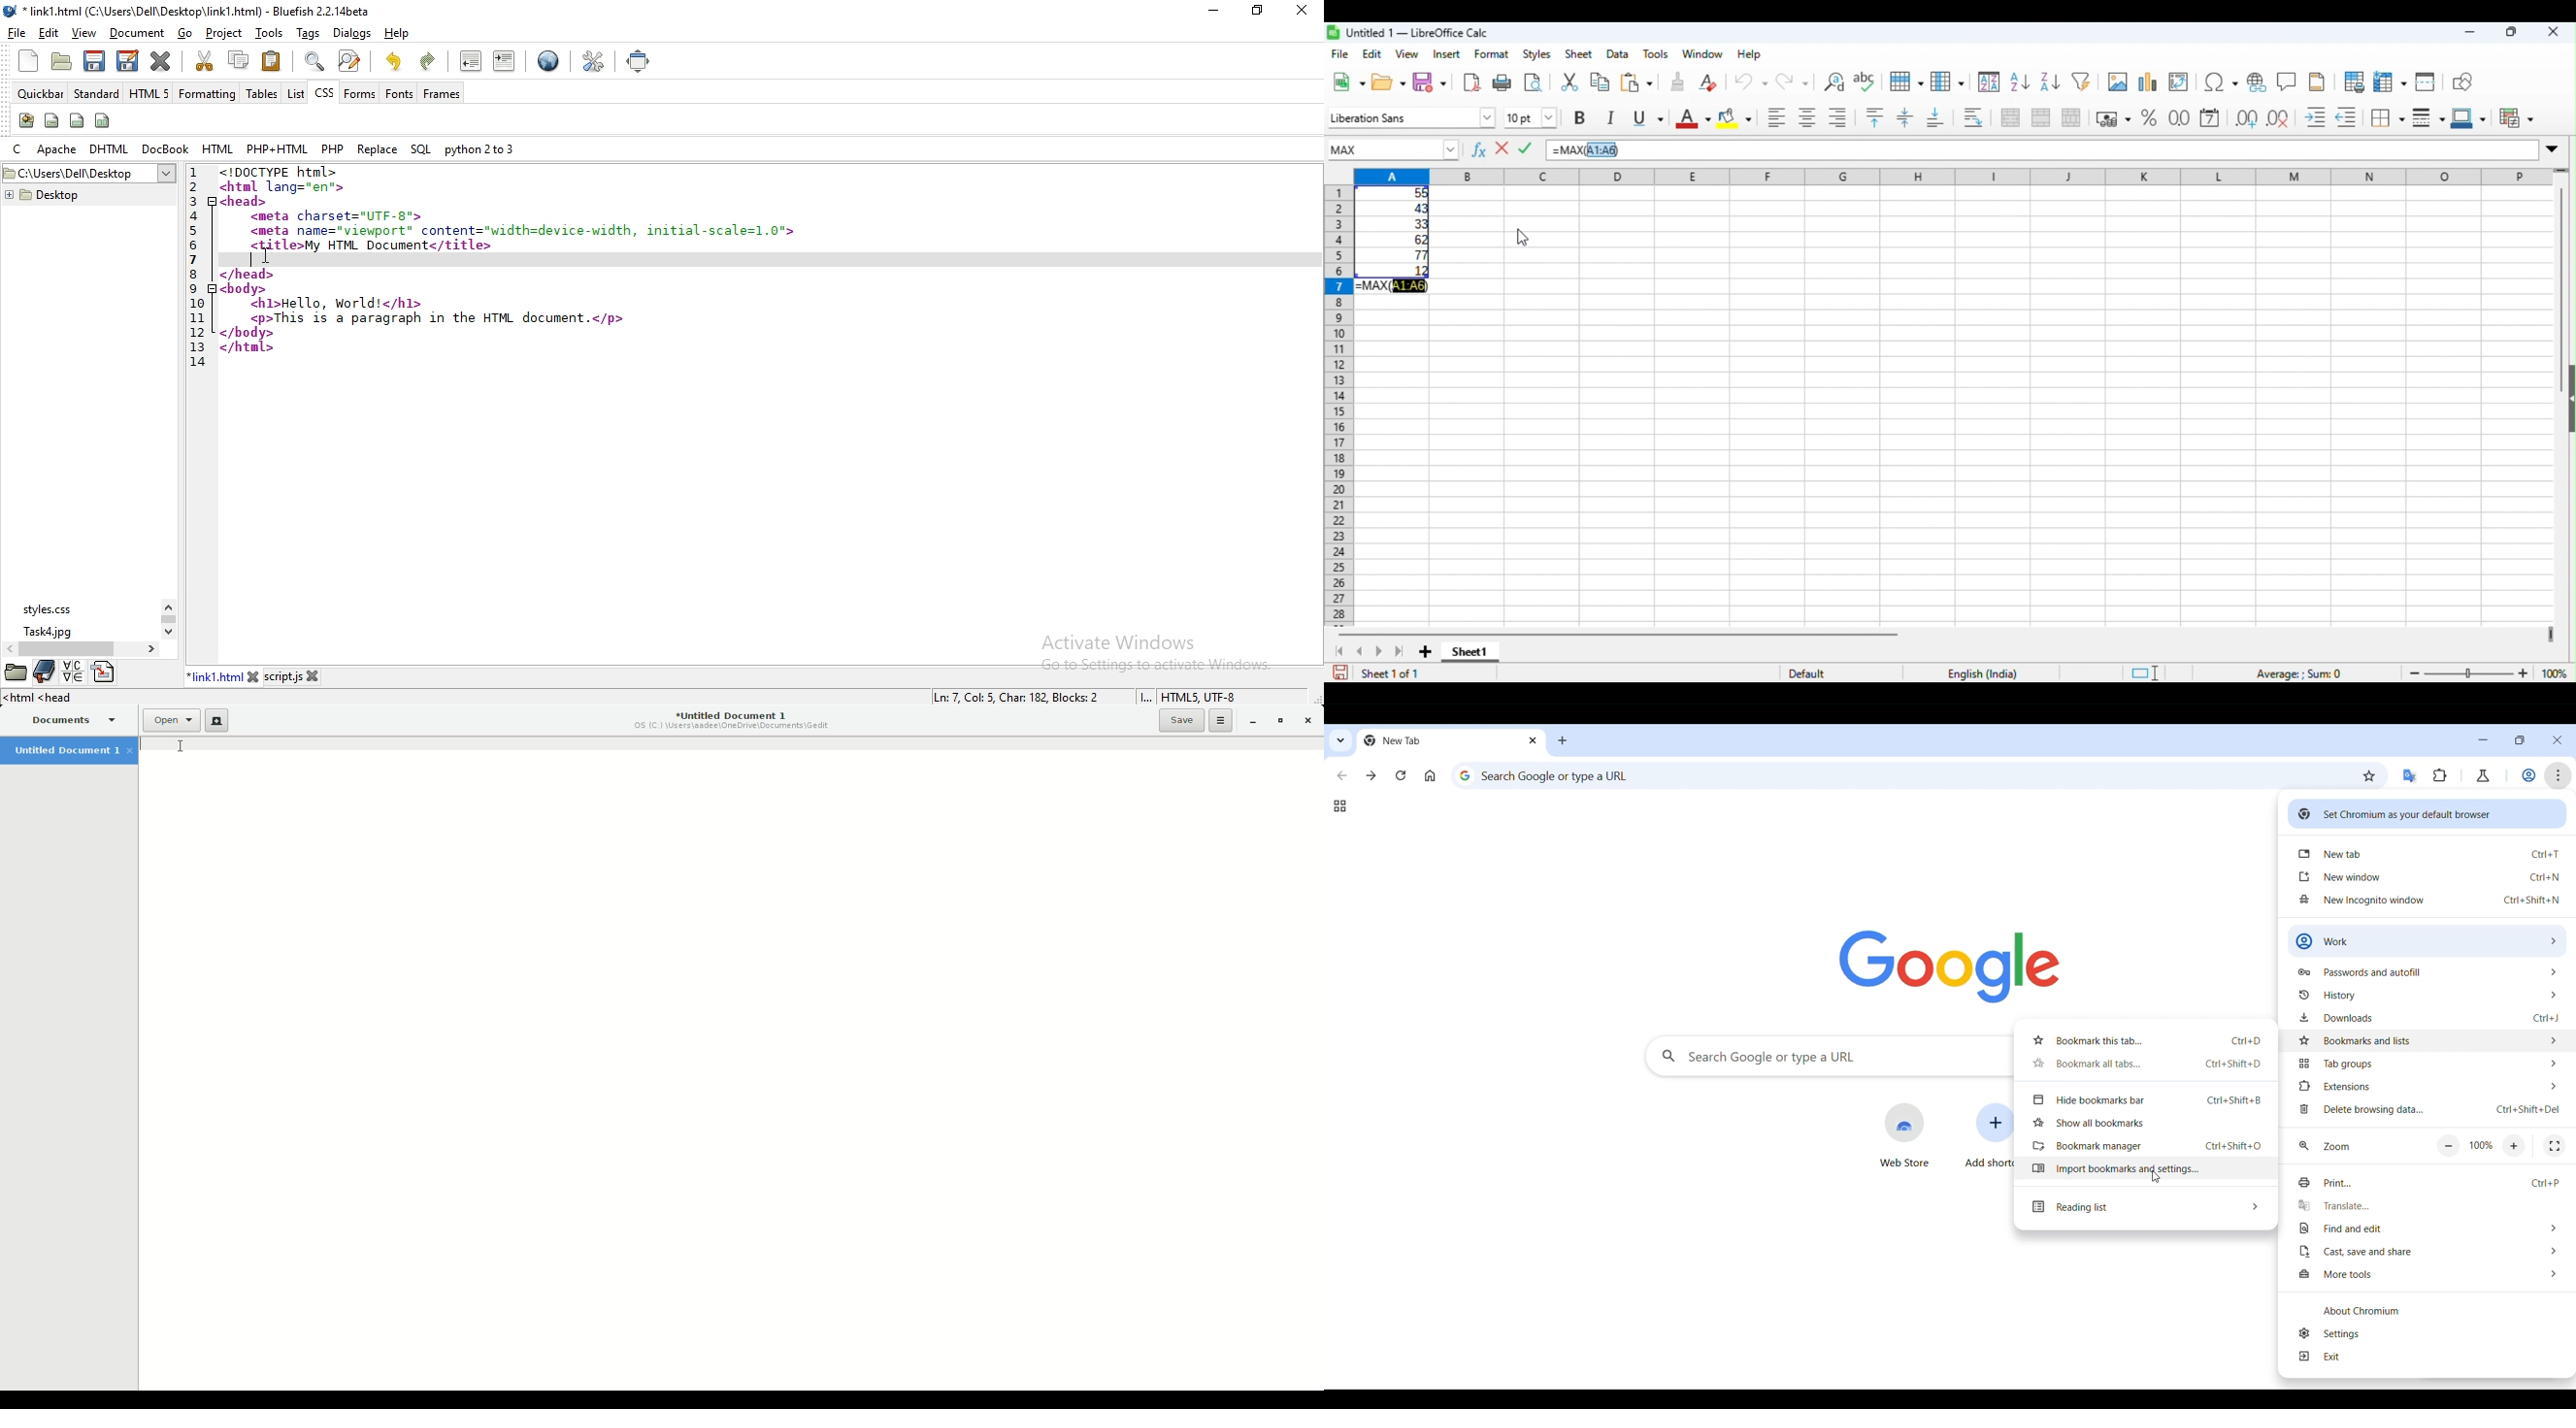 Image resolution: width=2576 pixels, height=1428 pixels. I want to click on increase indent, so click(2316, 118).